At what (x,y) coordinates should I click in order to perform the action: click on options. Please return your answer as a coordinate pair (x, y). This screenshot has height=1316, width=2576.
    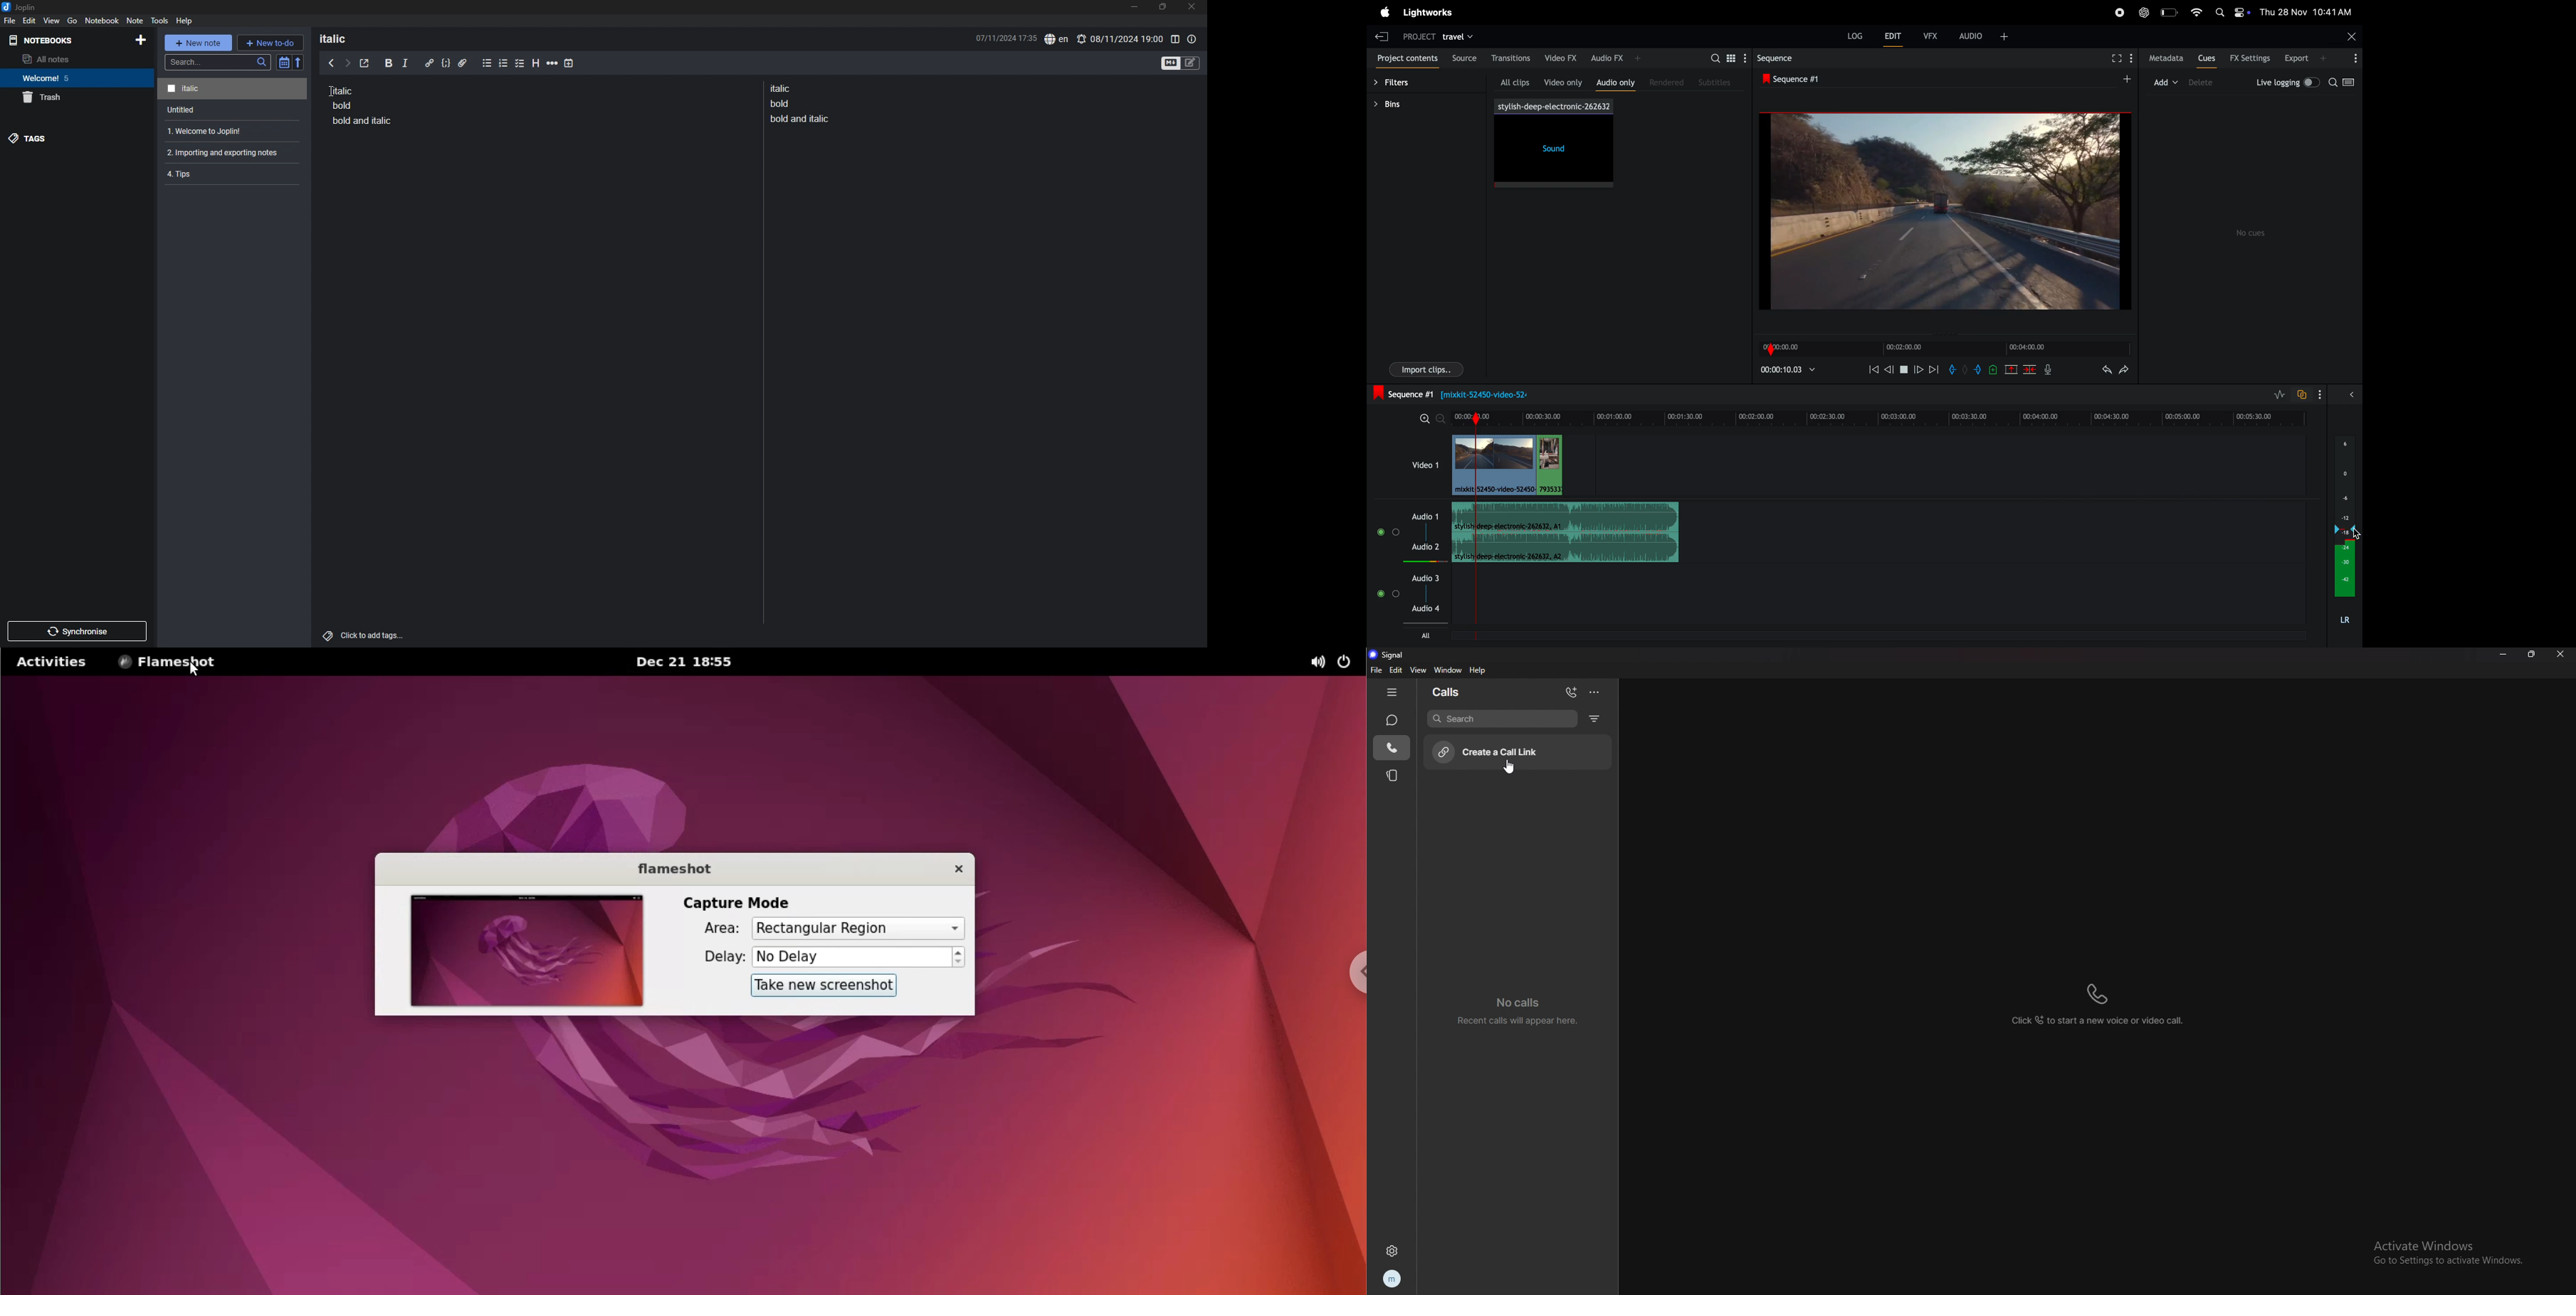
    Looking at the image, I should click on (2351, 57).